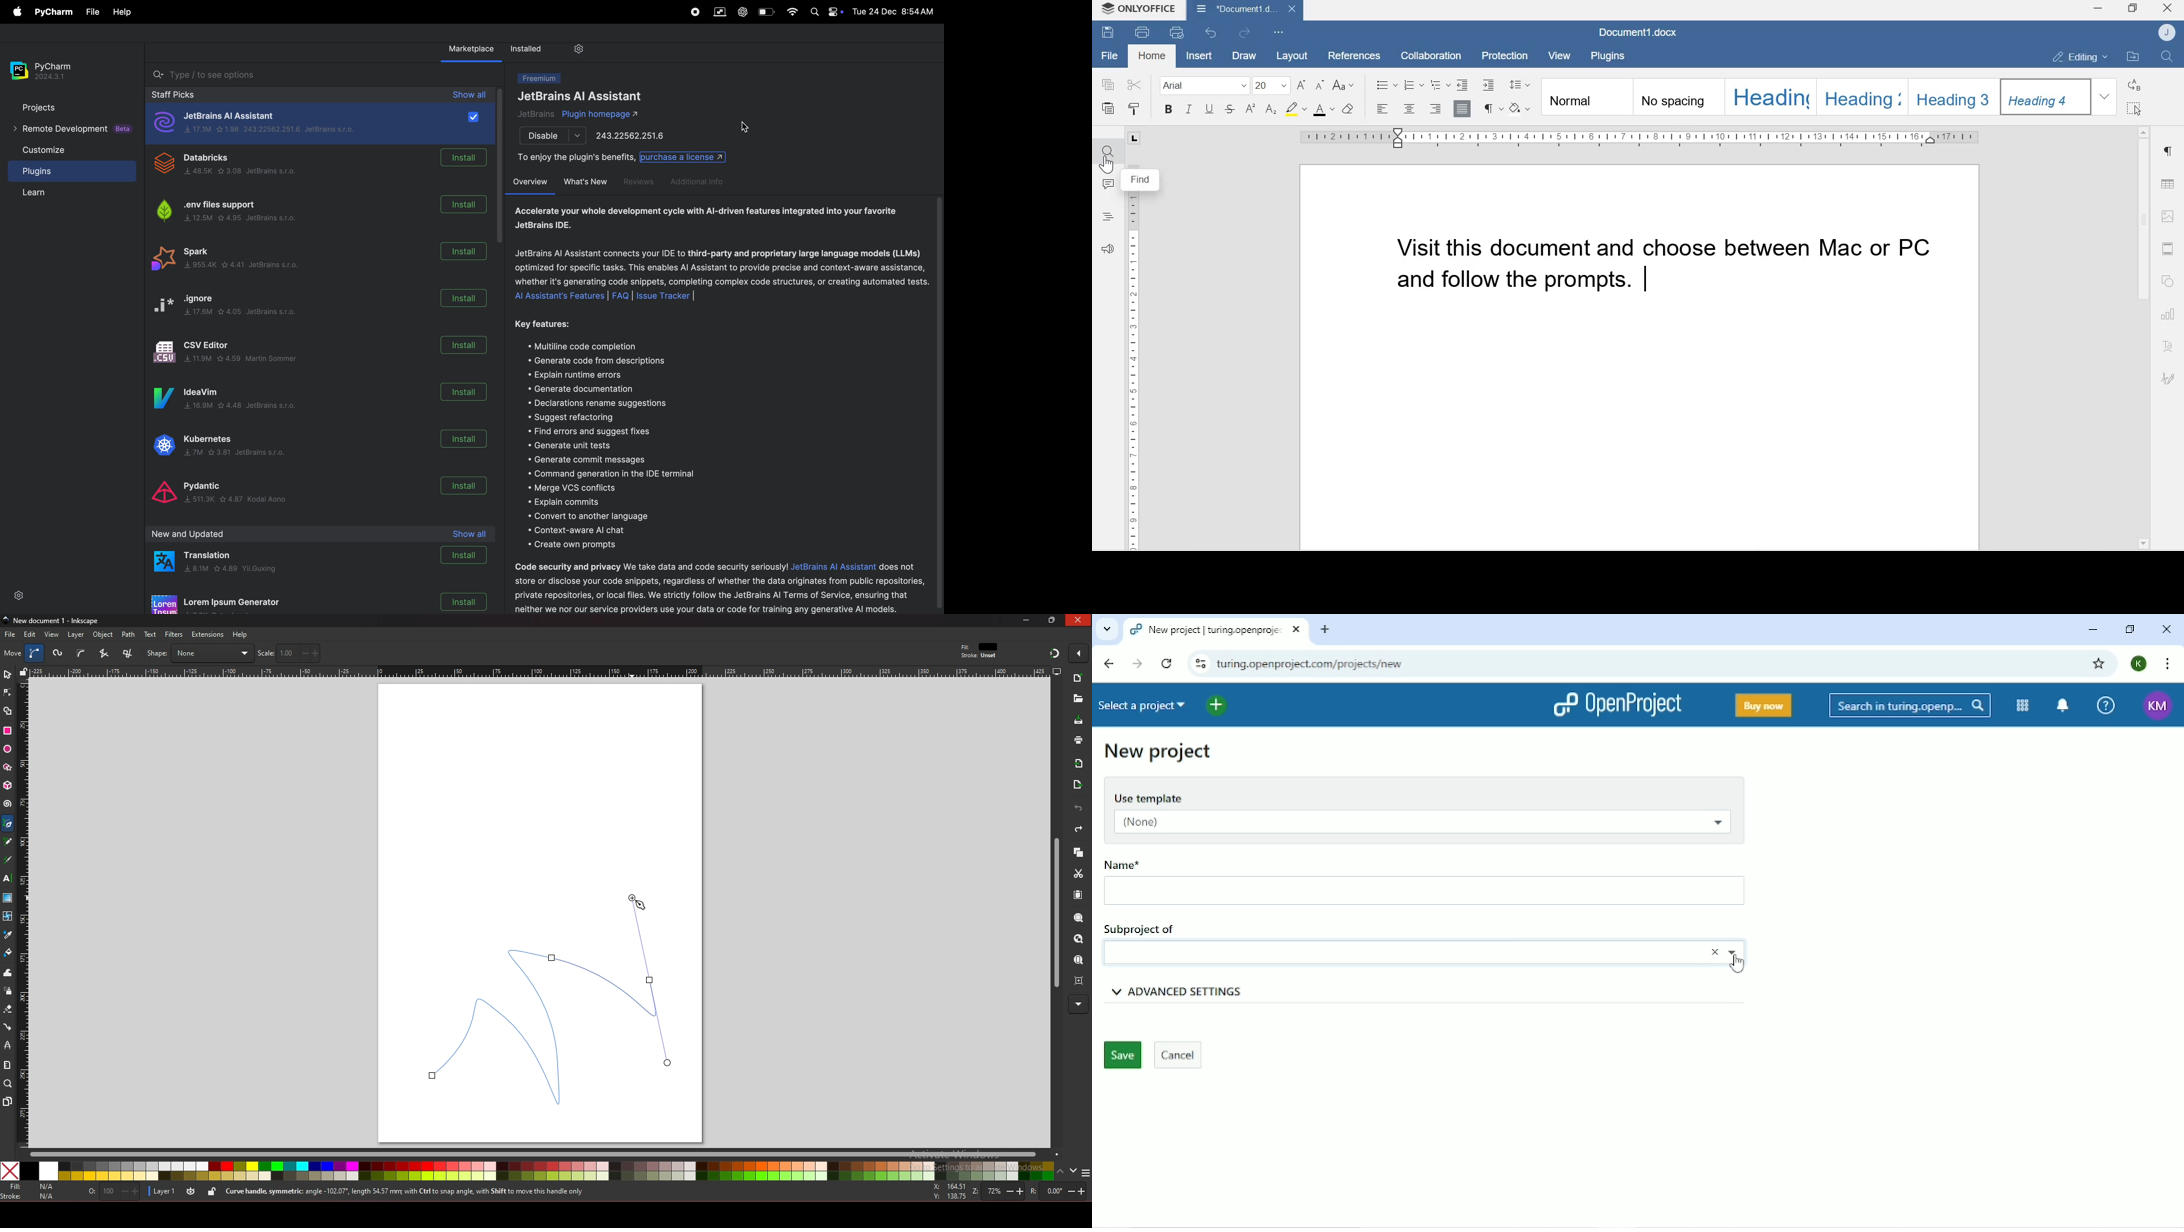 This screenshot has height=1232, width=2184. I want to click on Decrease Indent, so click(1491, 84).